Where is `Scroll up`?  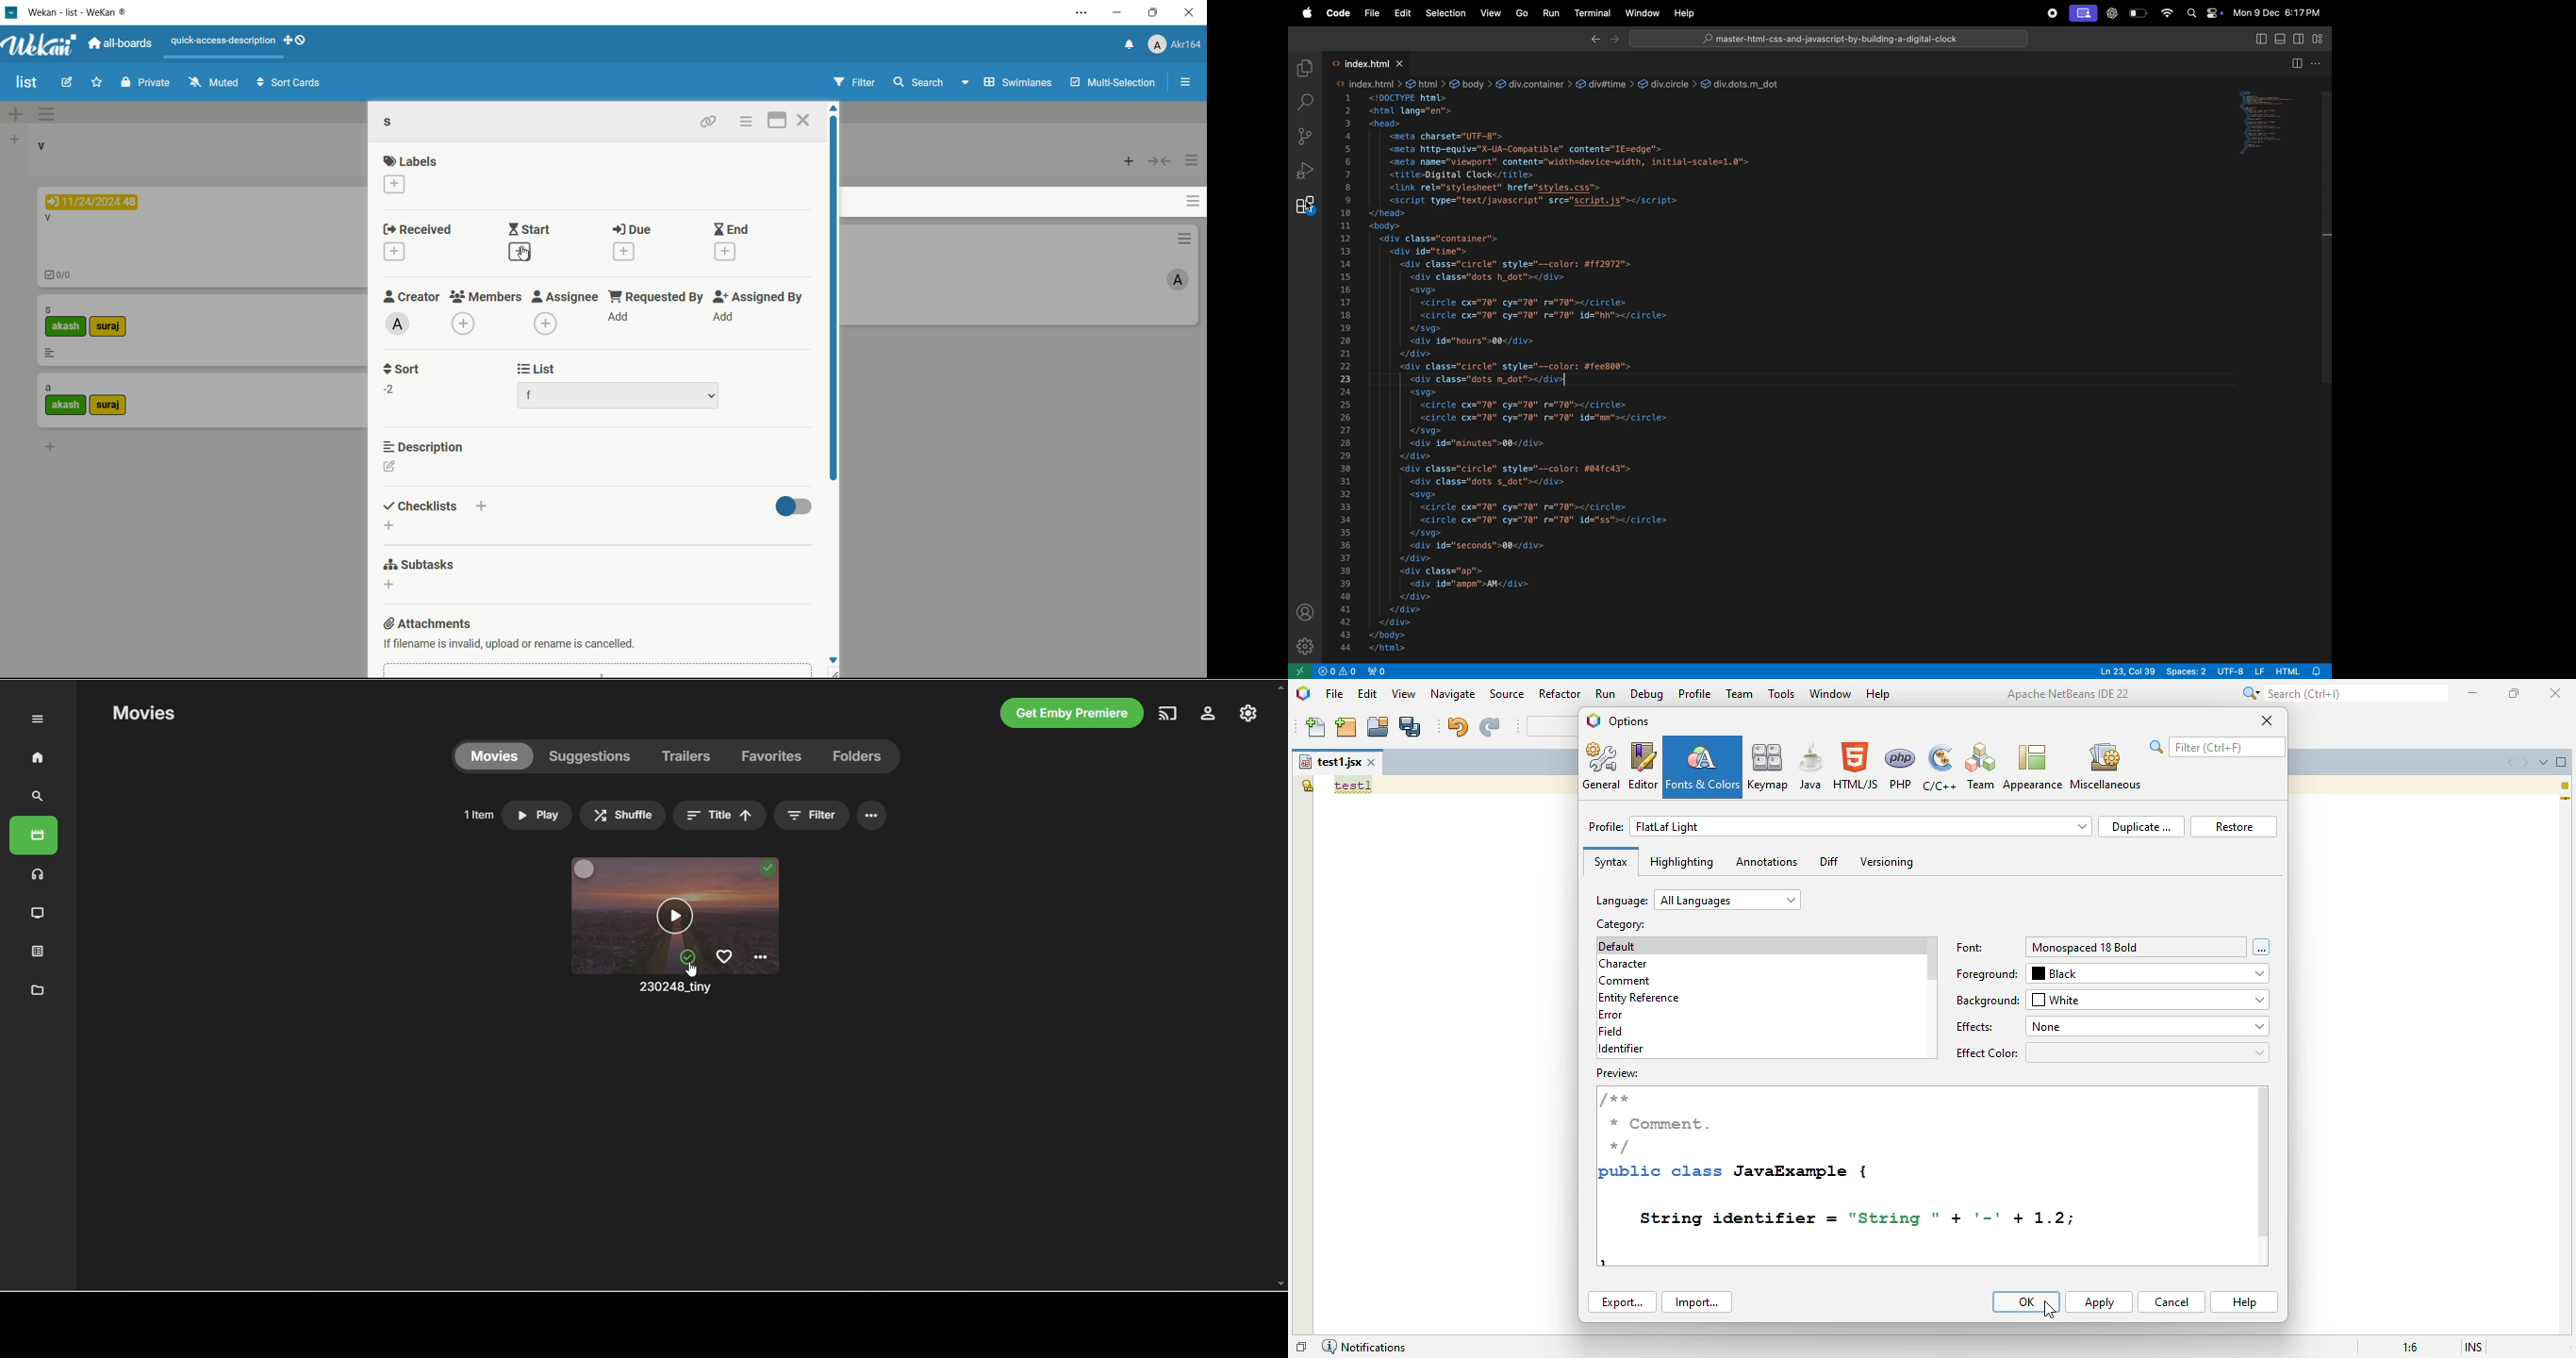 Scroll up is located at coordinates (832, 107).